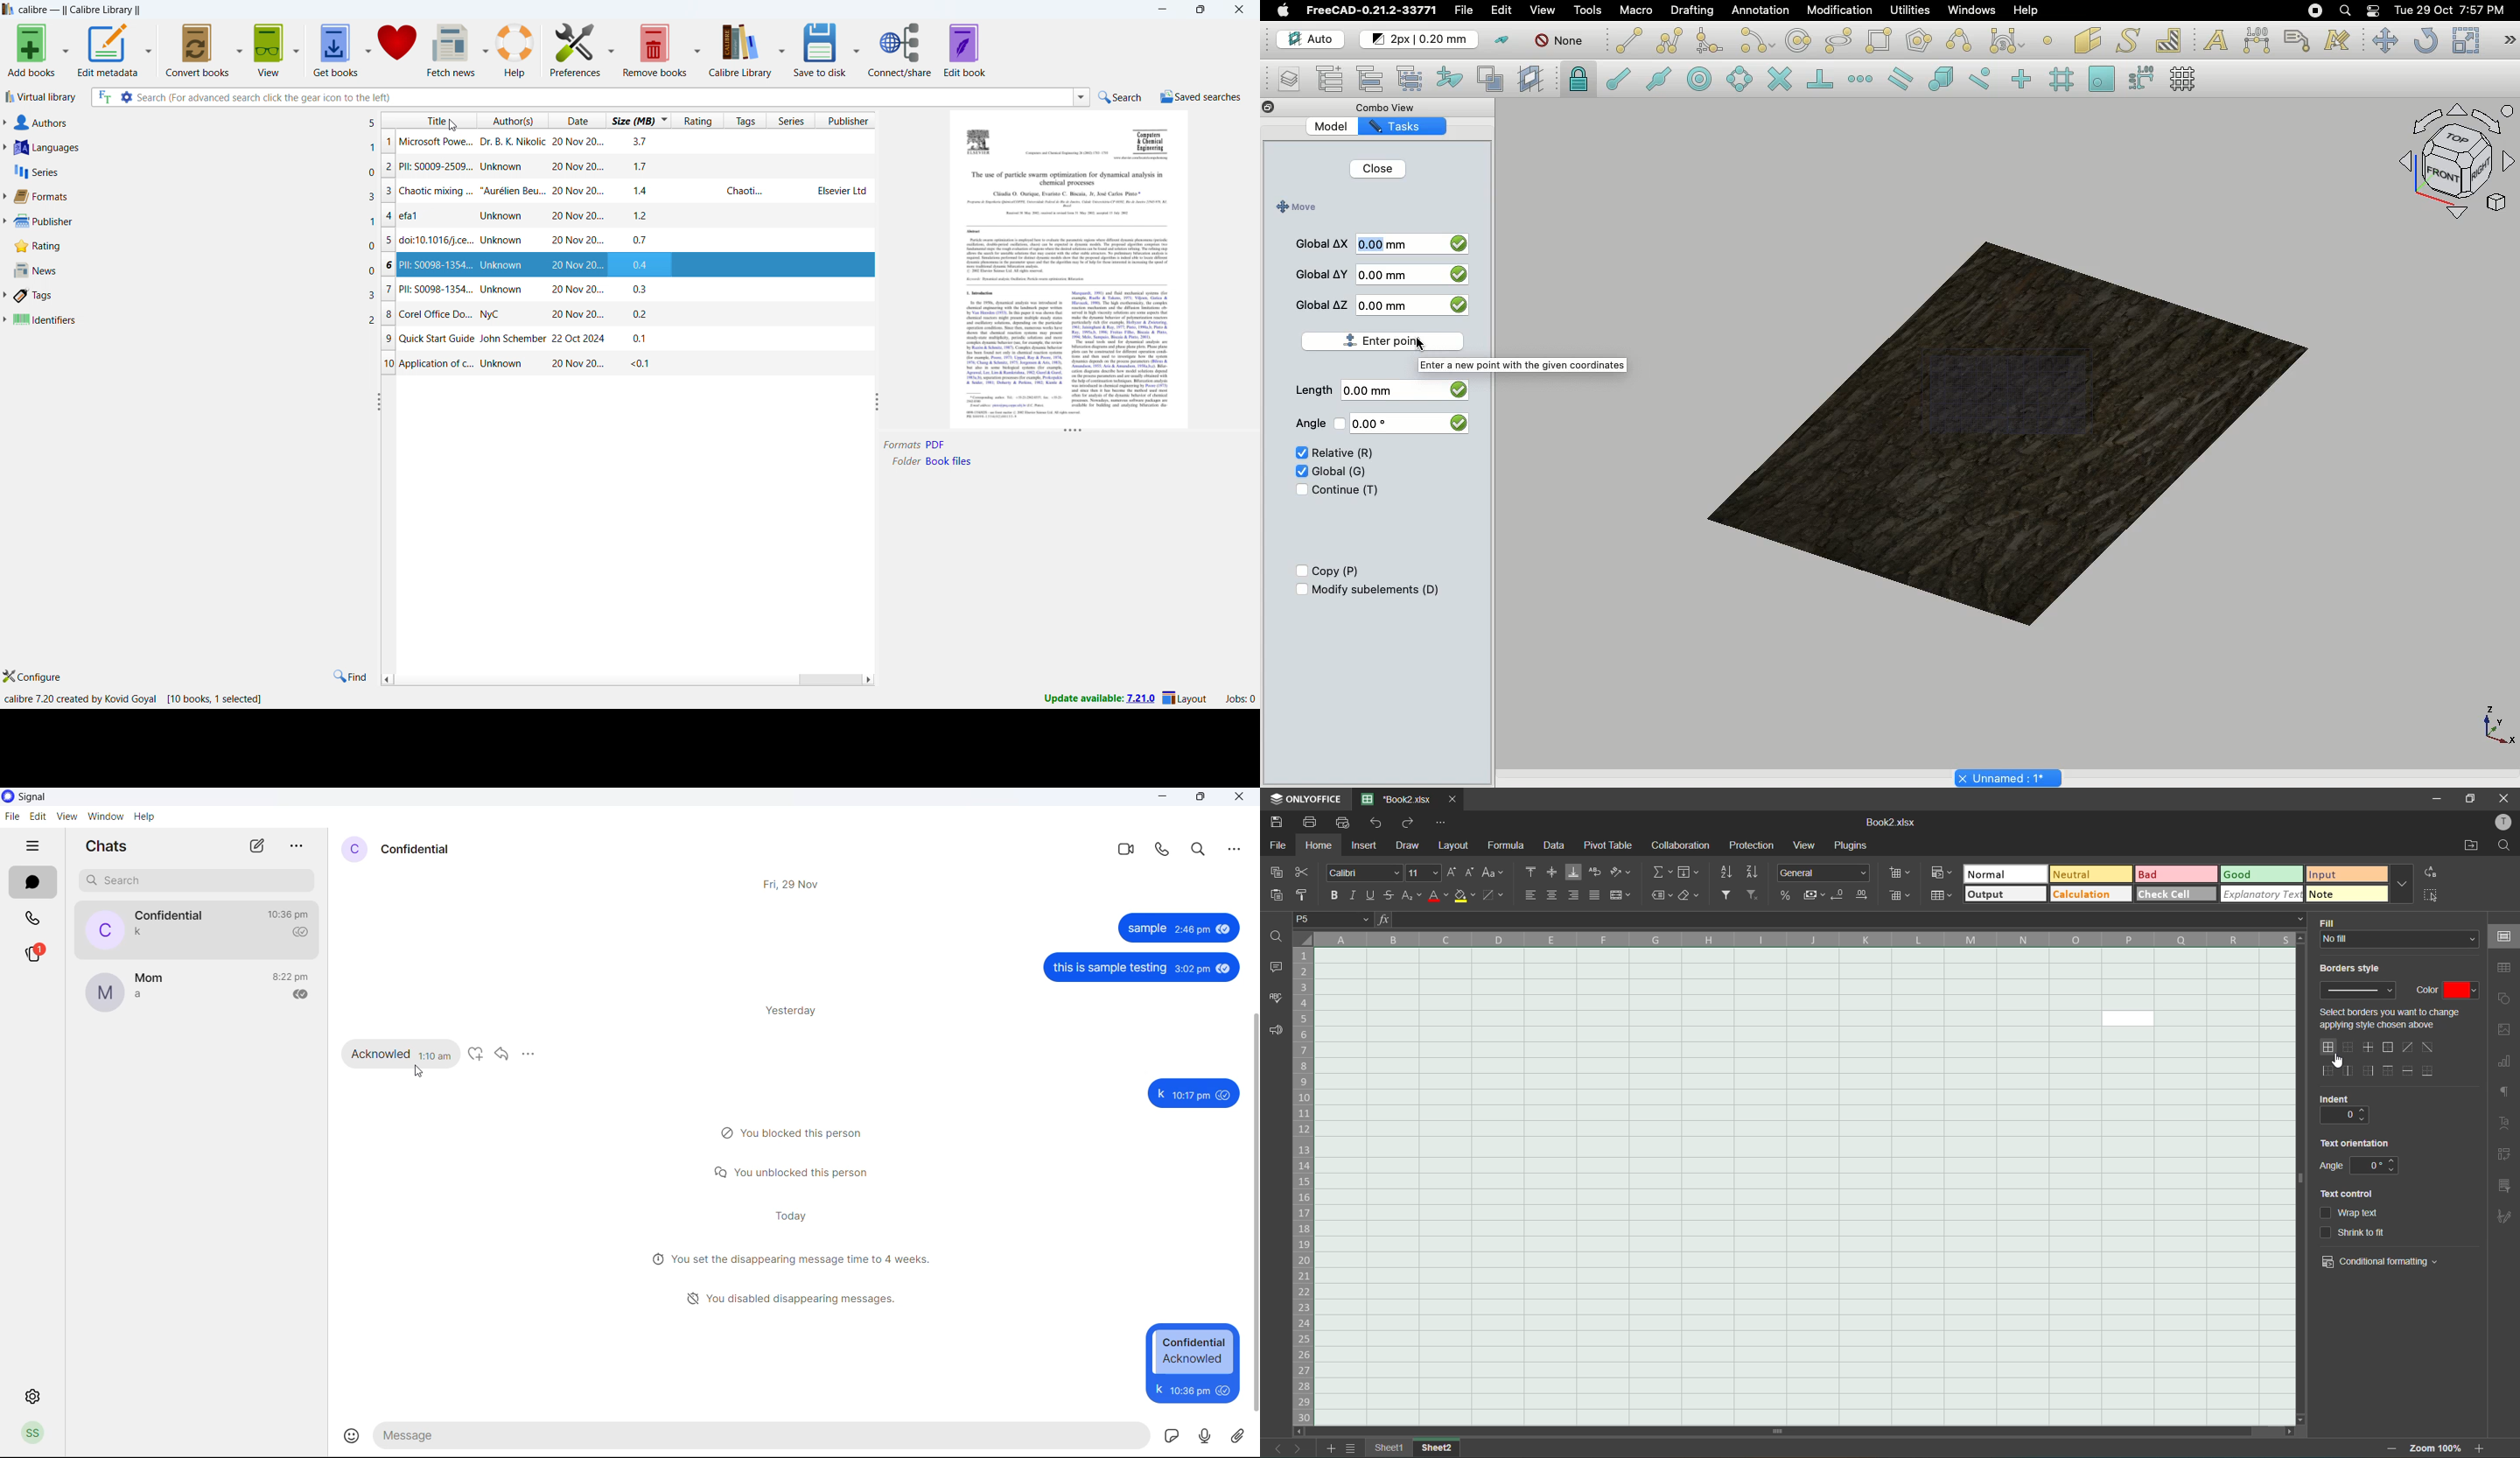 Image resolution: width=2520 pixels, height=1484 pixels. I want to click on Confidential Acknowled, so click(1194, 1351).